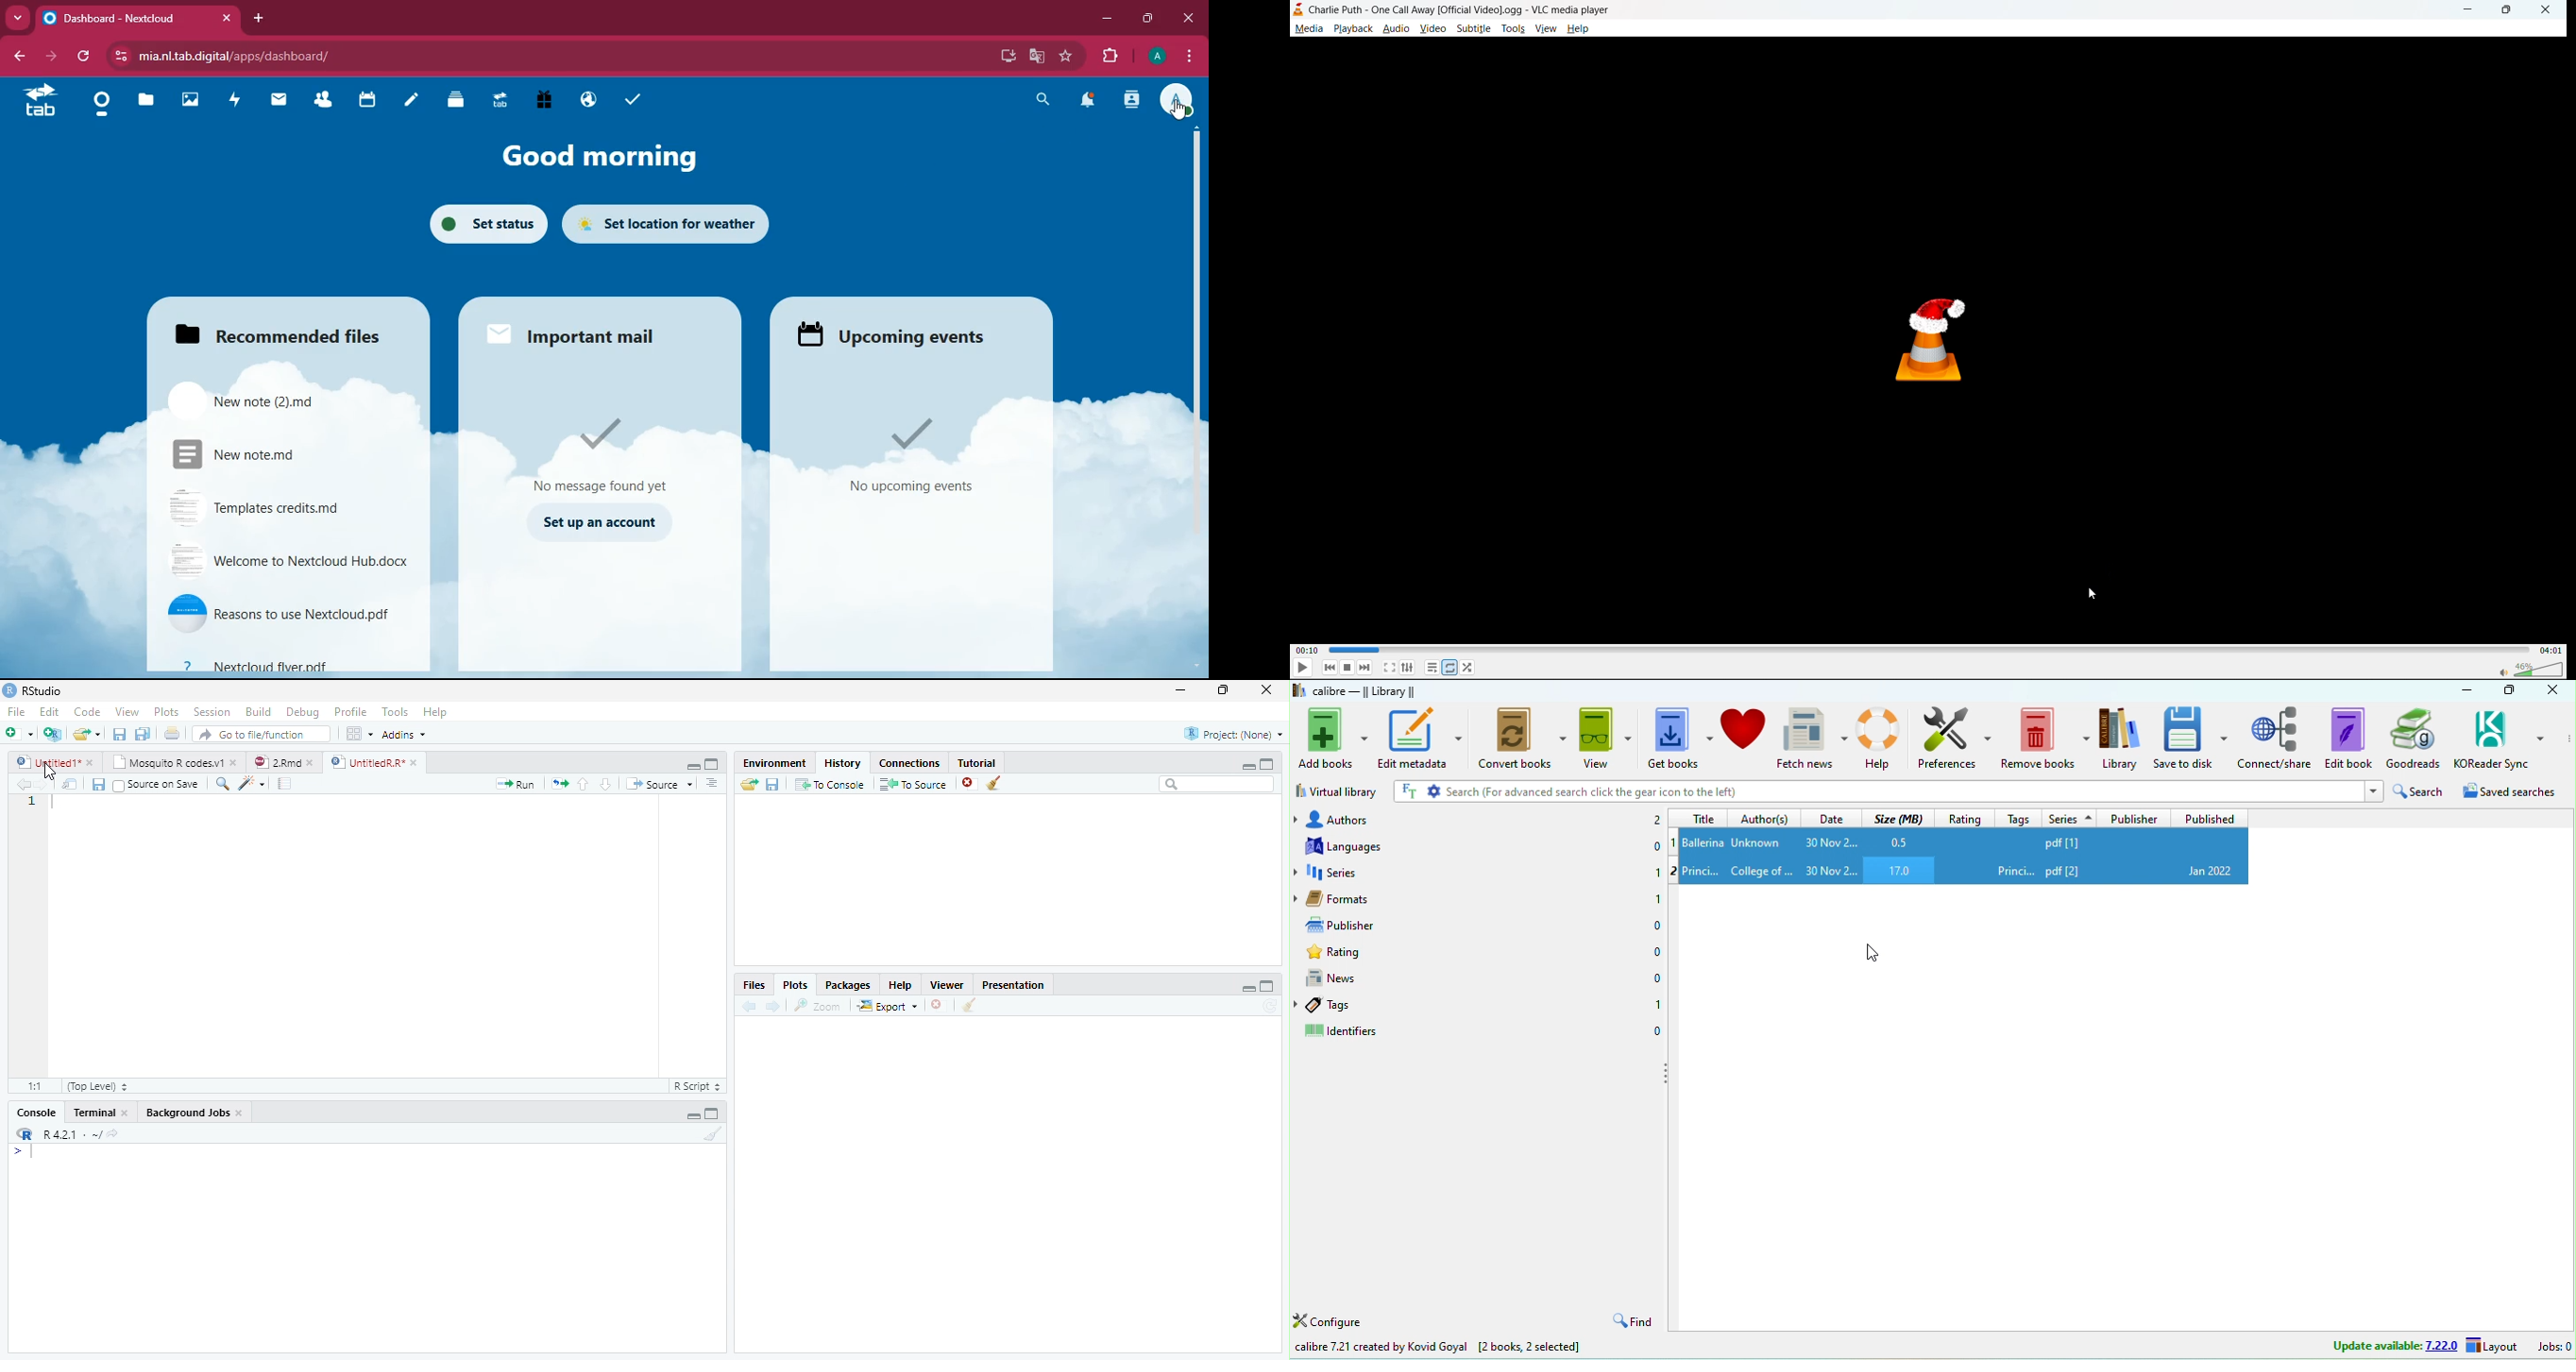 This screenshot has width=2576, height=1372. What do you see at coordinates (128, 1113) in the screenshot?
I see `close` at bounding box center [128, 1113].